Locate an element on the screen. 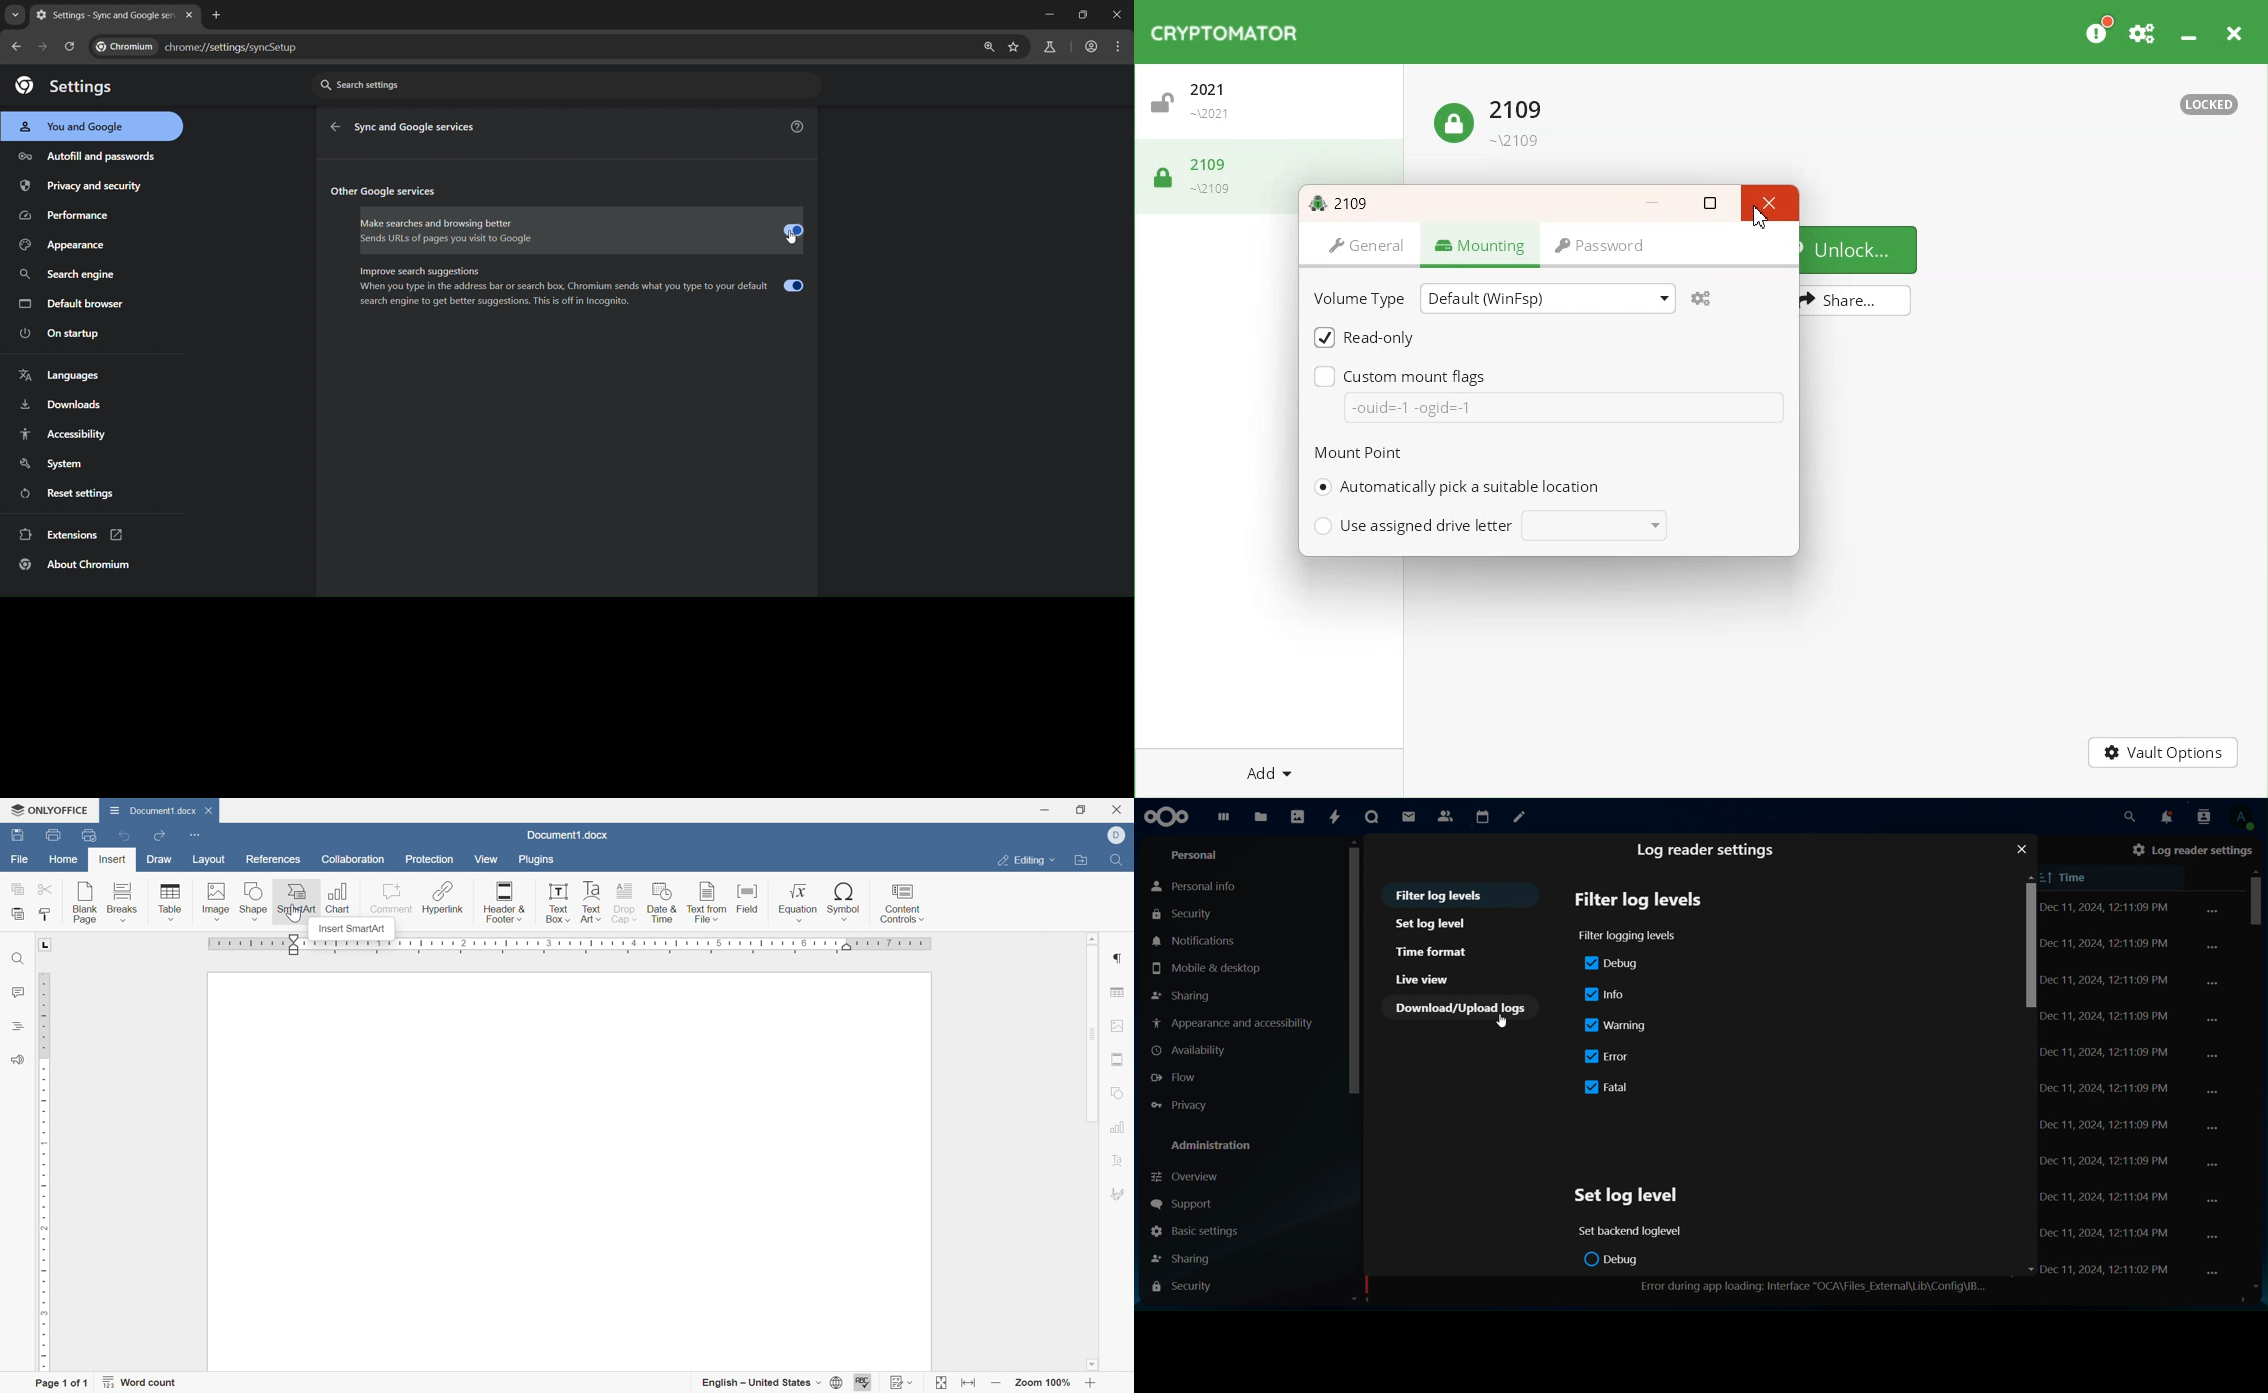 This screenshot has width=2268, height=1400. time format is located at coordinates (1434, 952).